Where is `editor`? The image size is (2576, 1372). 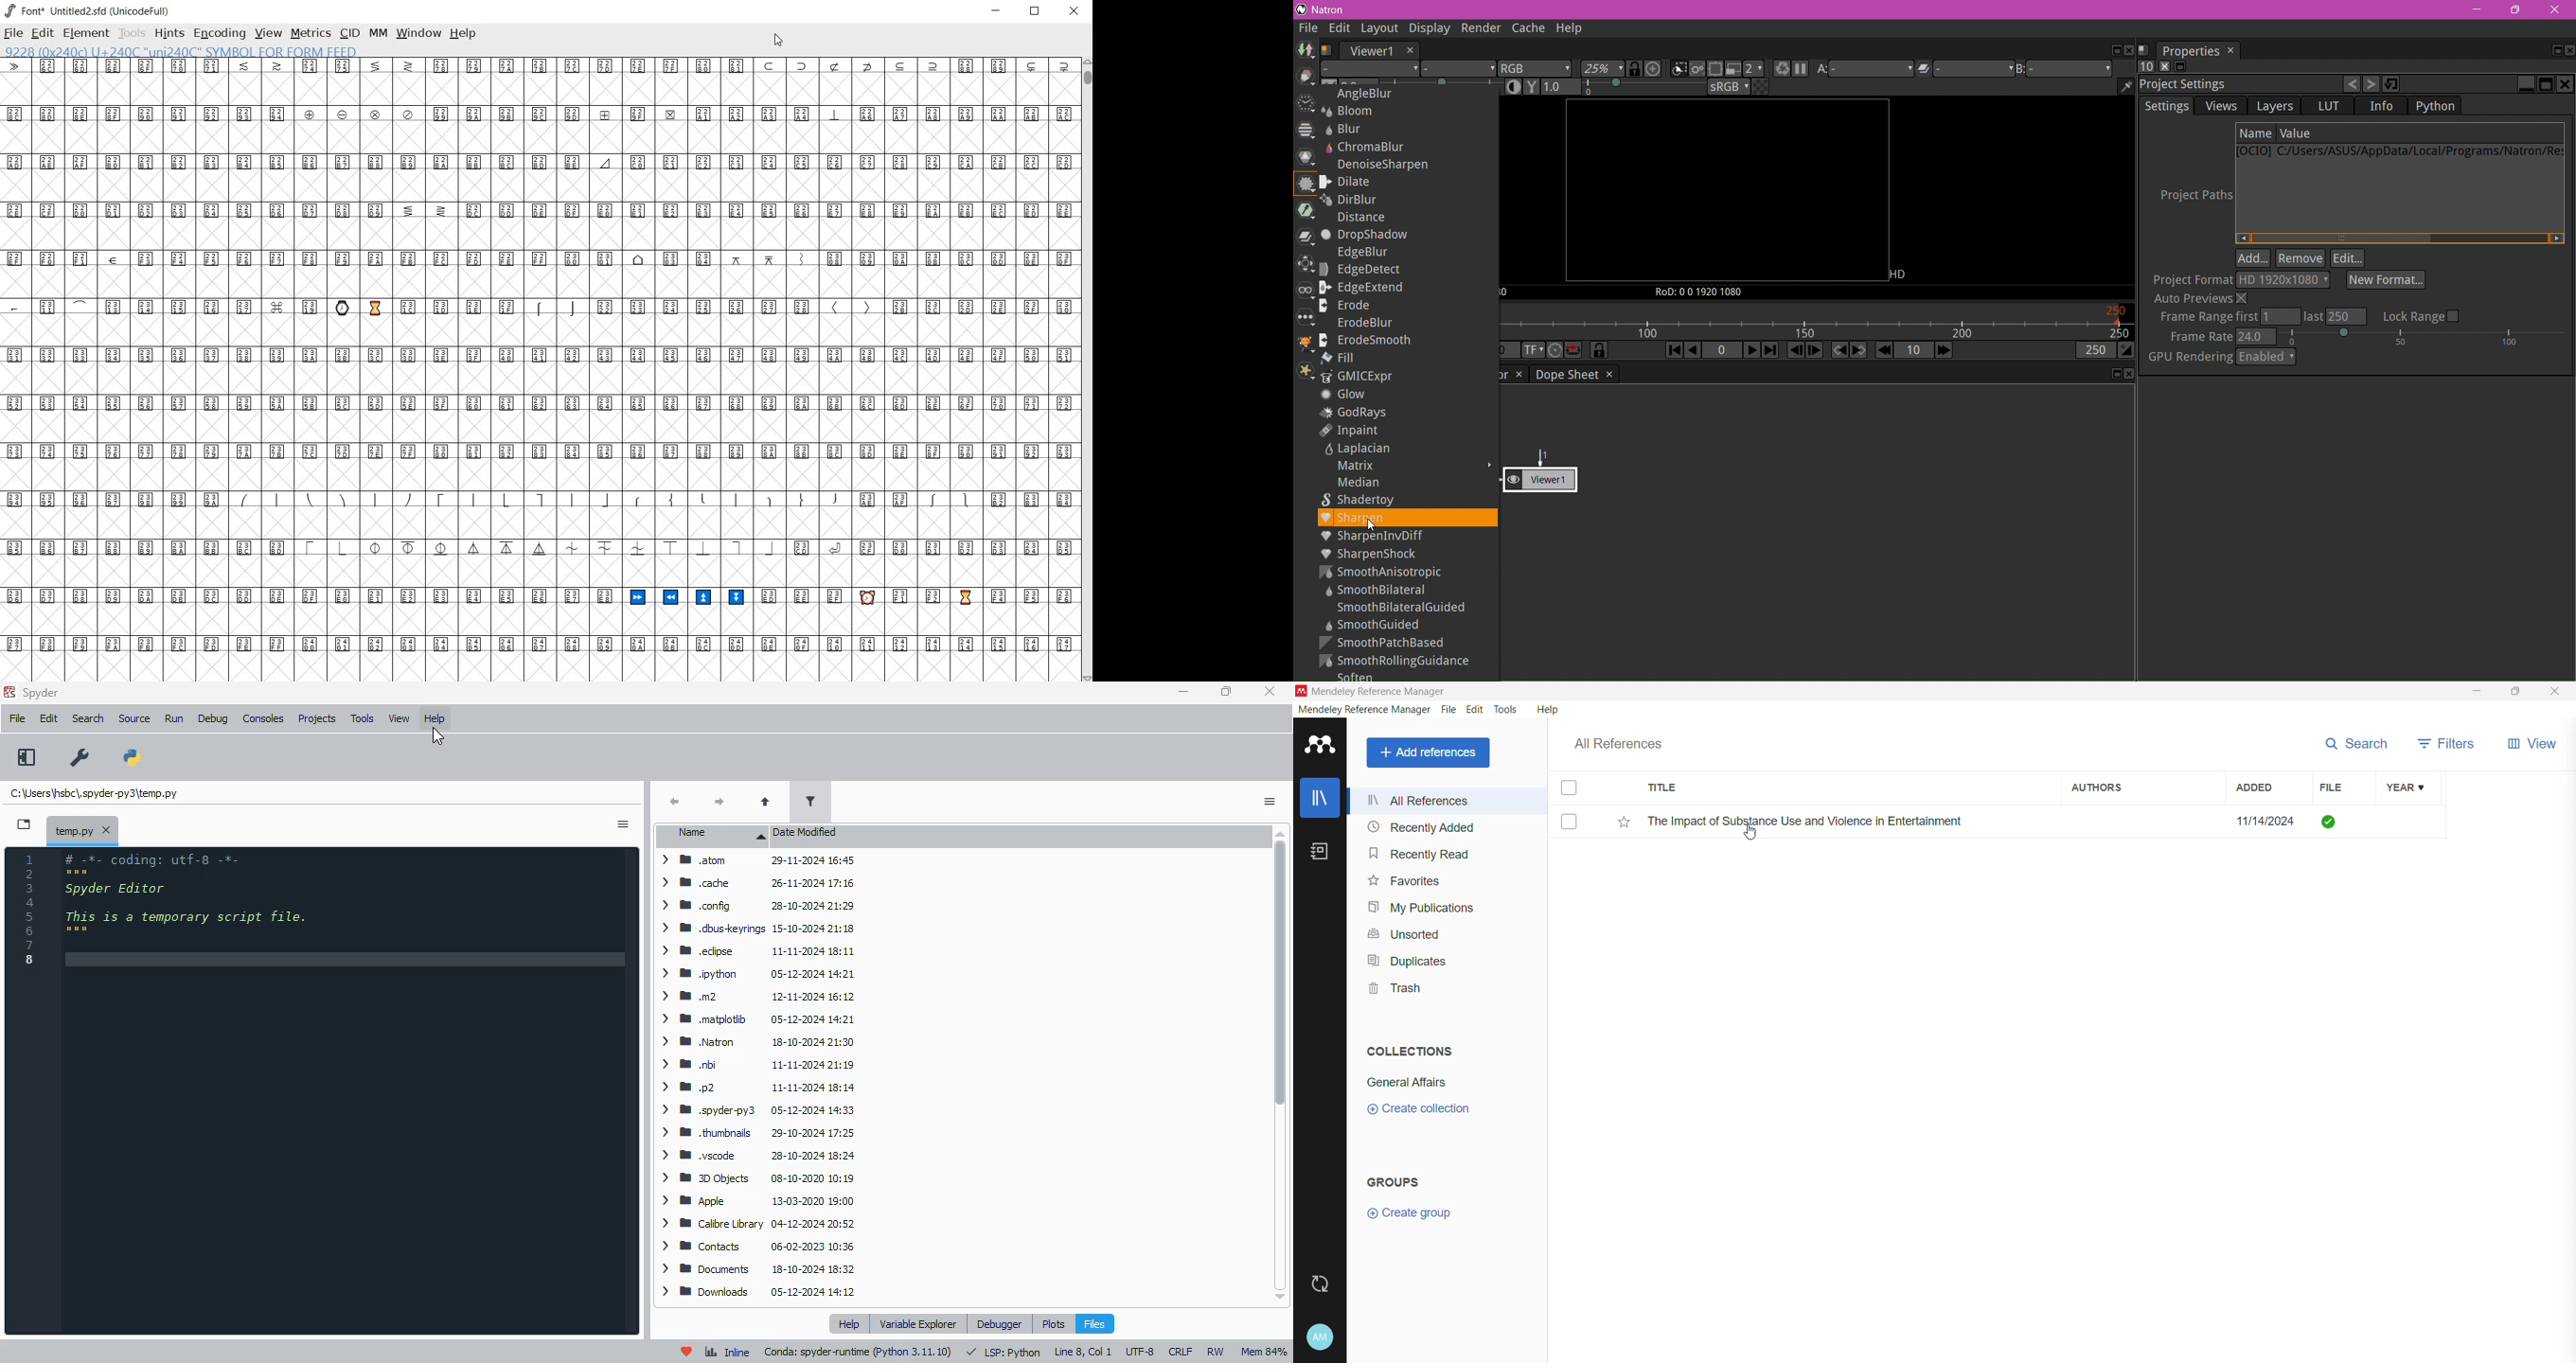
editor is located at coordinates (348, 1092).